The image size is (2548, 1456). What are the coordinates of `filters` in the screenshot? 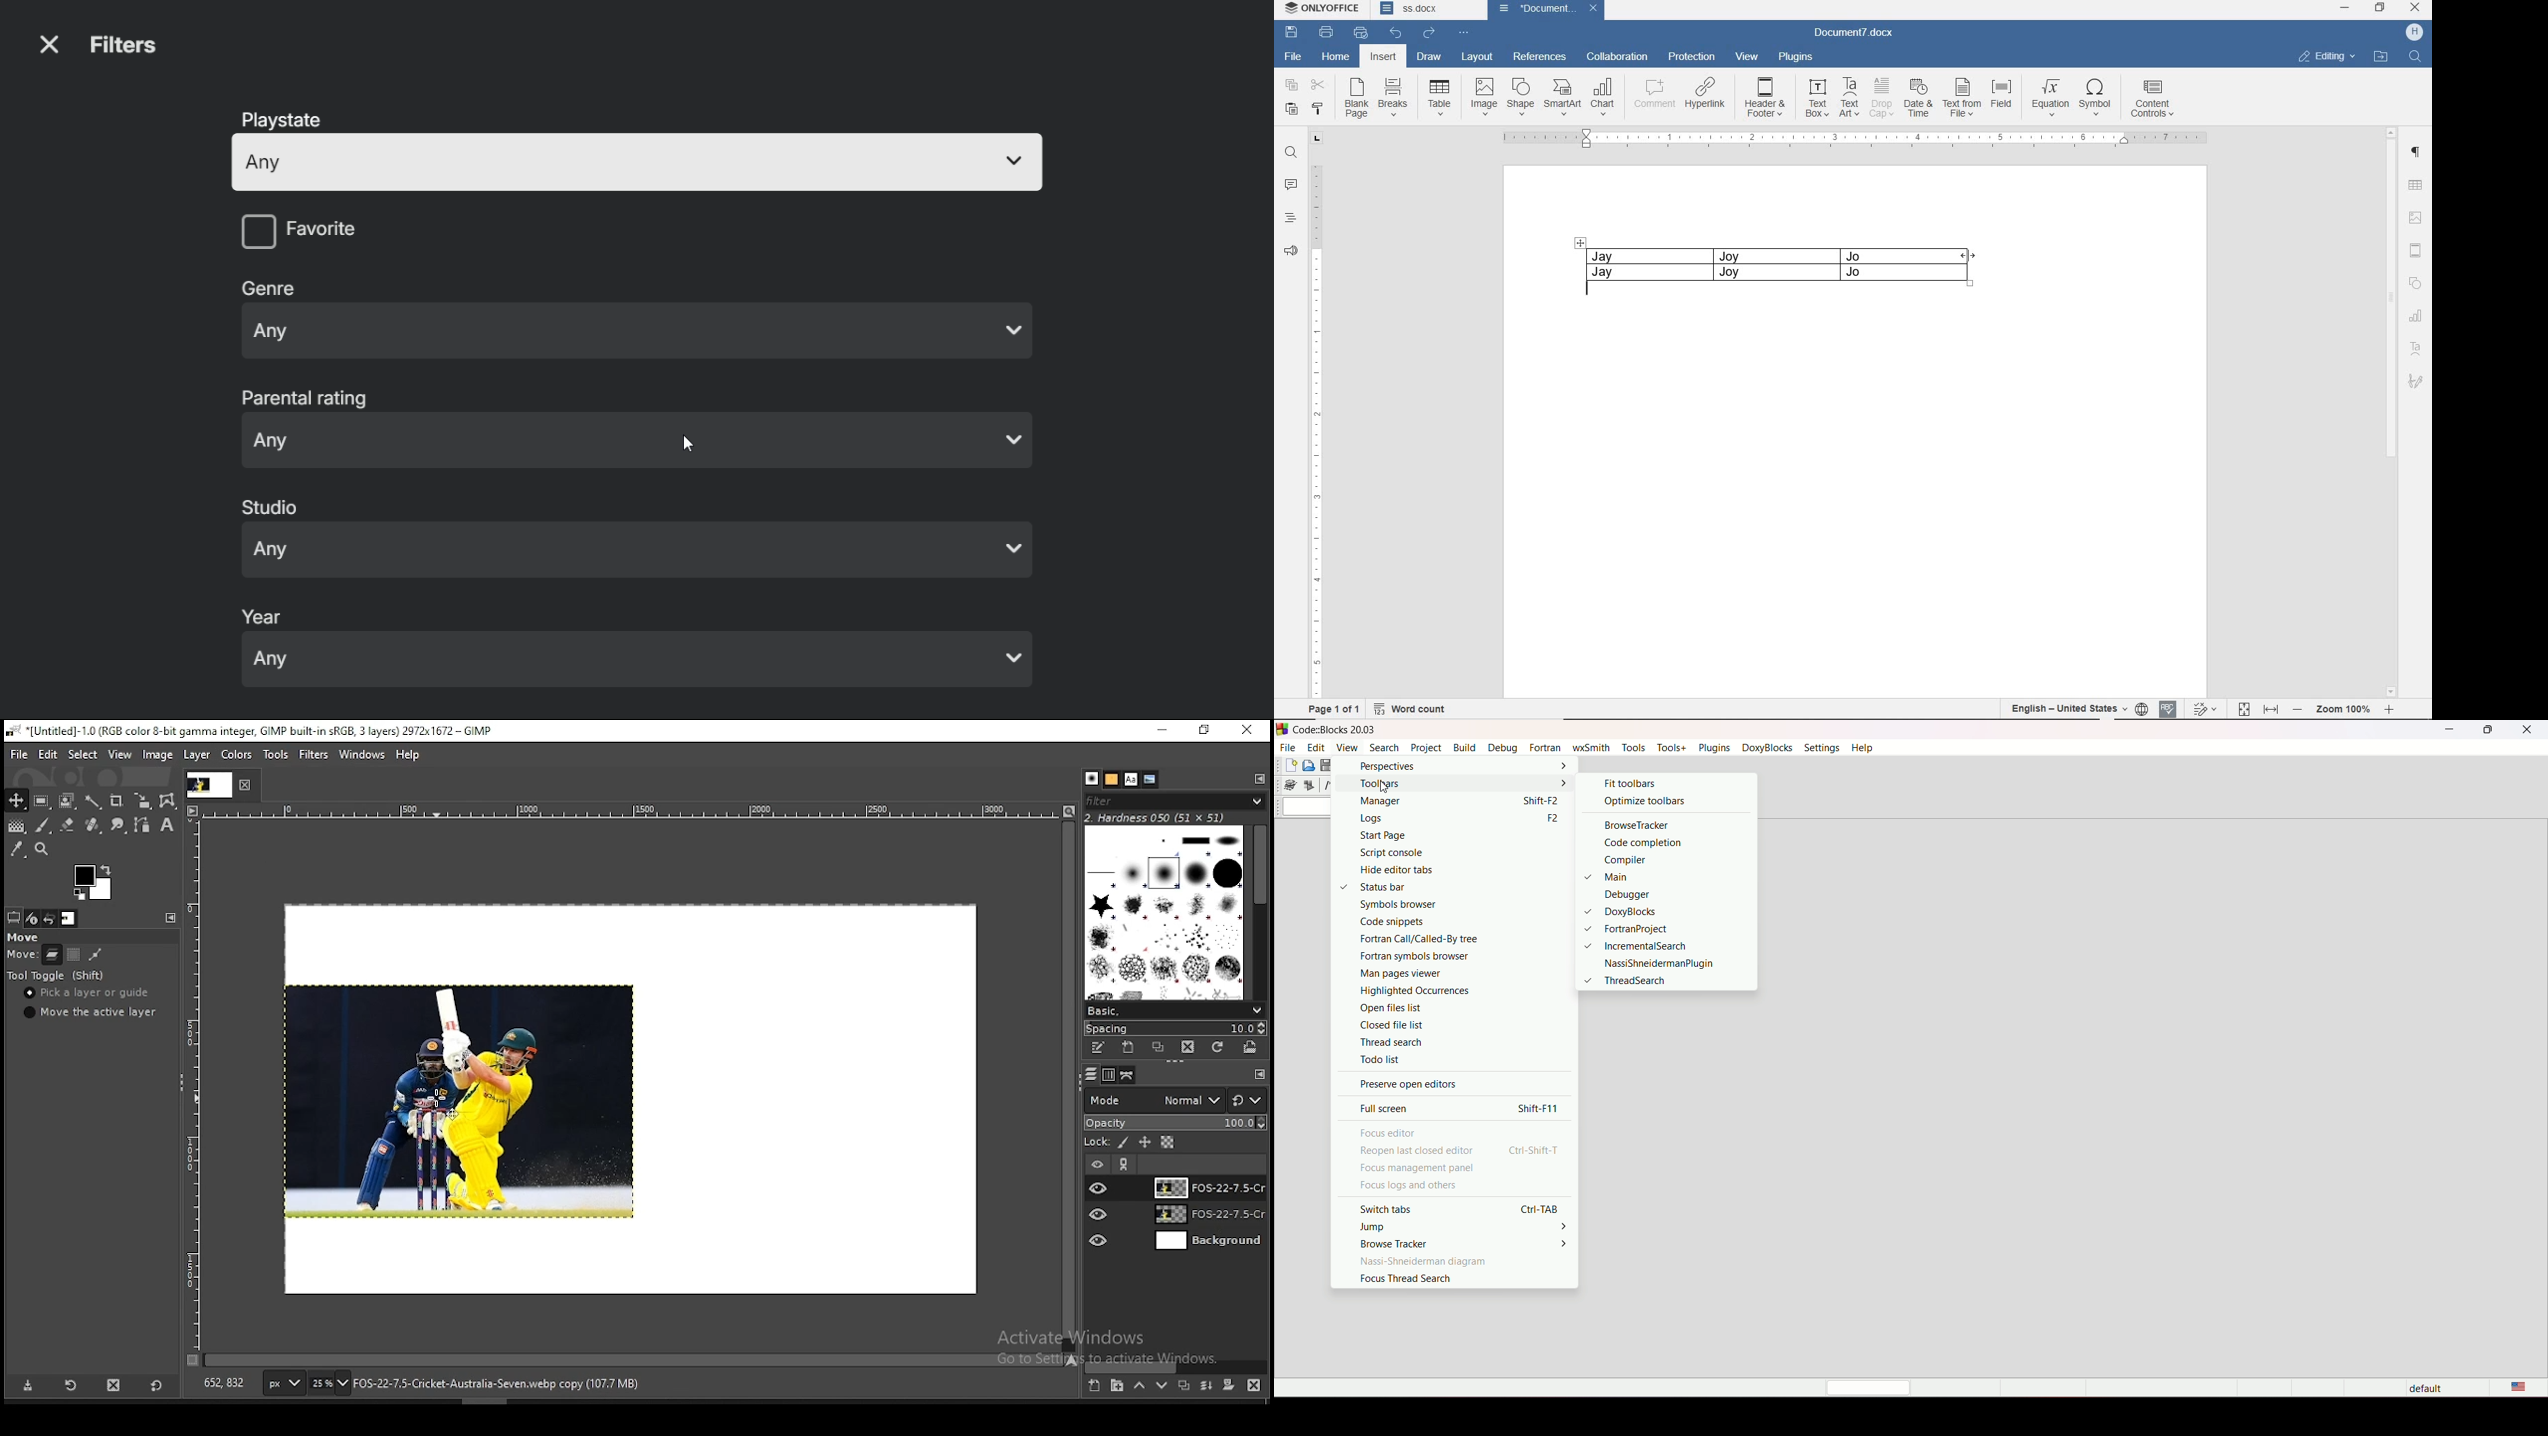 It's located at (315, 755).